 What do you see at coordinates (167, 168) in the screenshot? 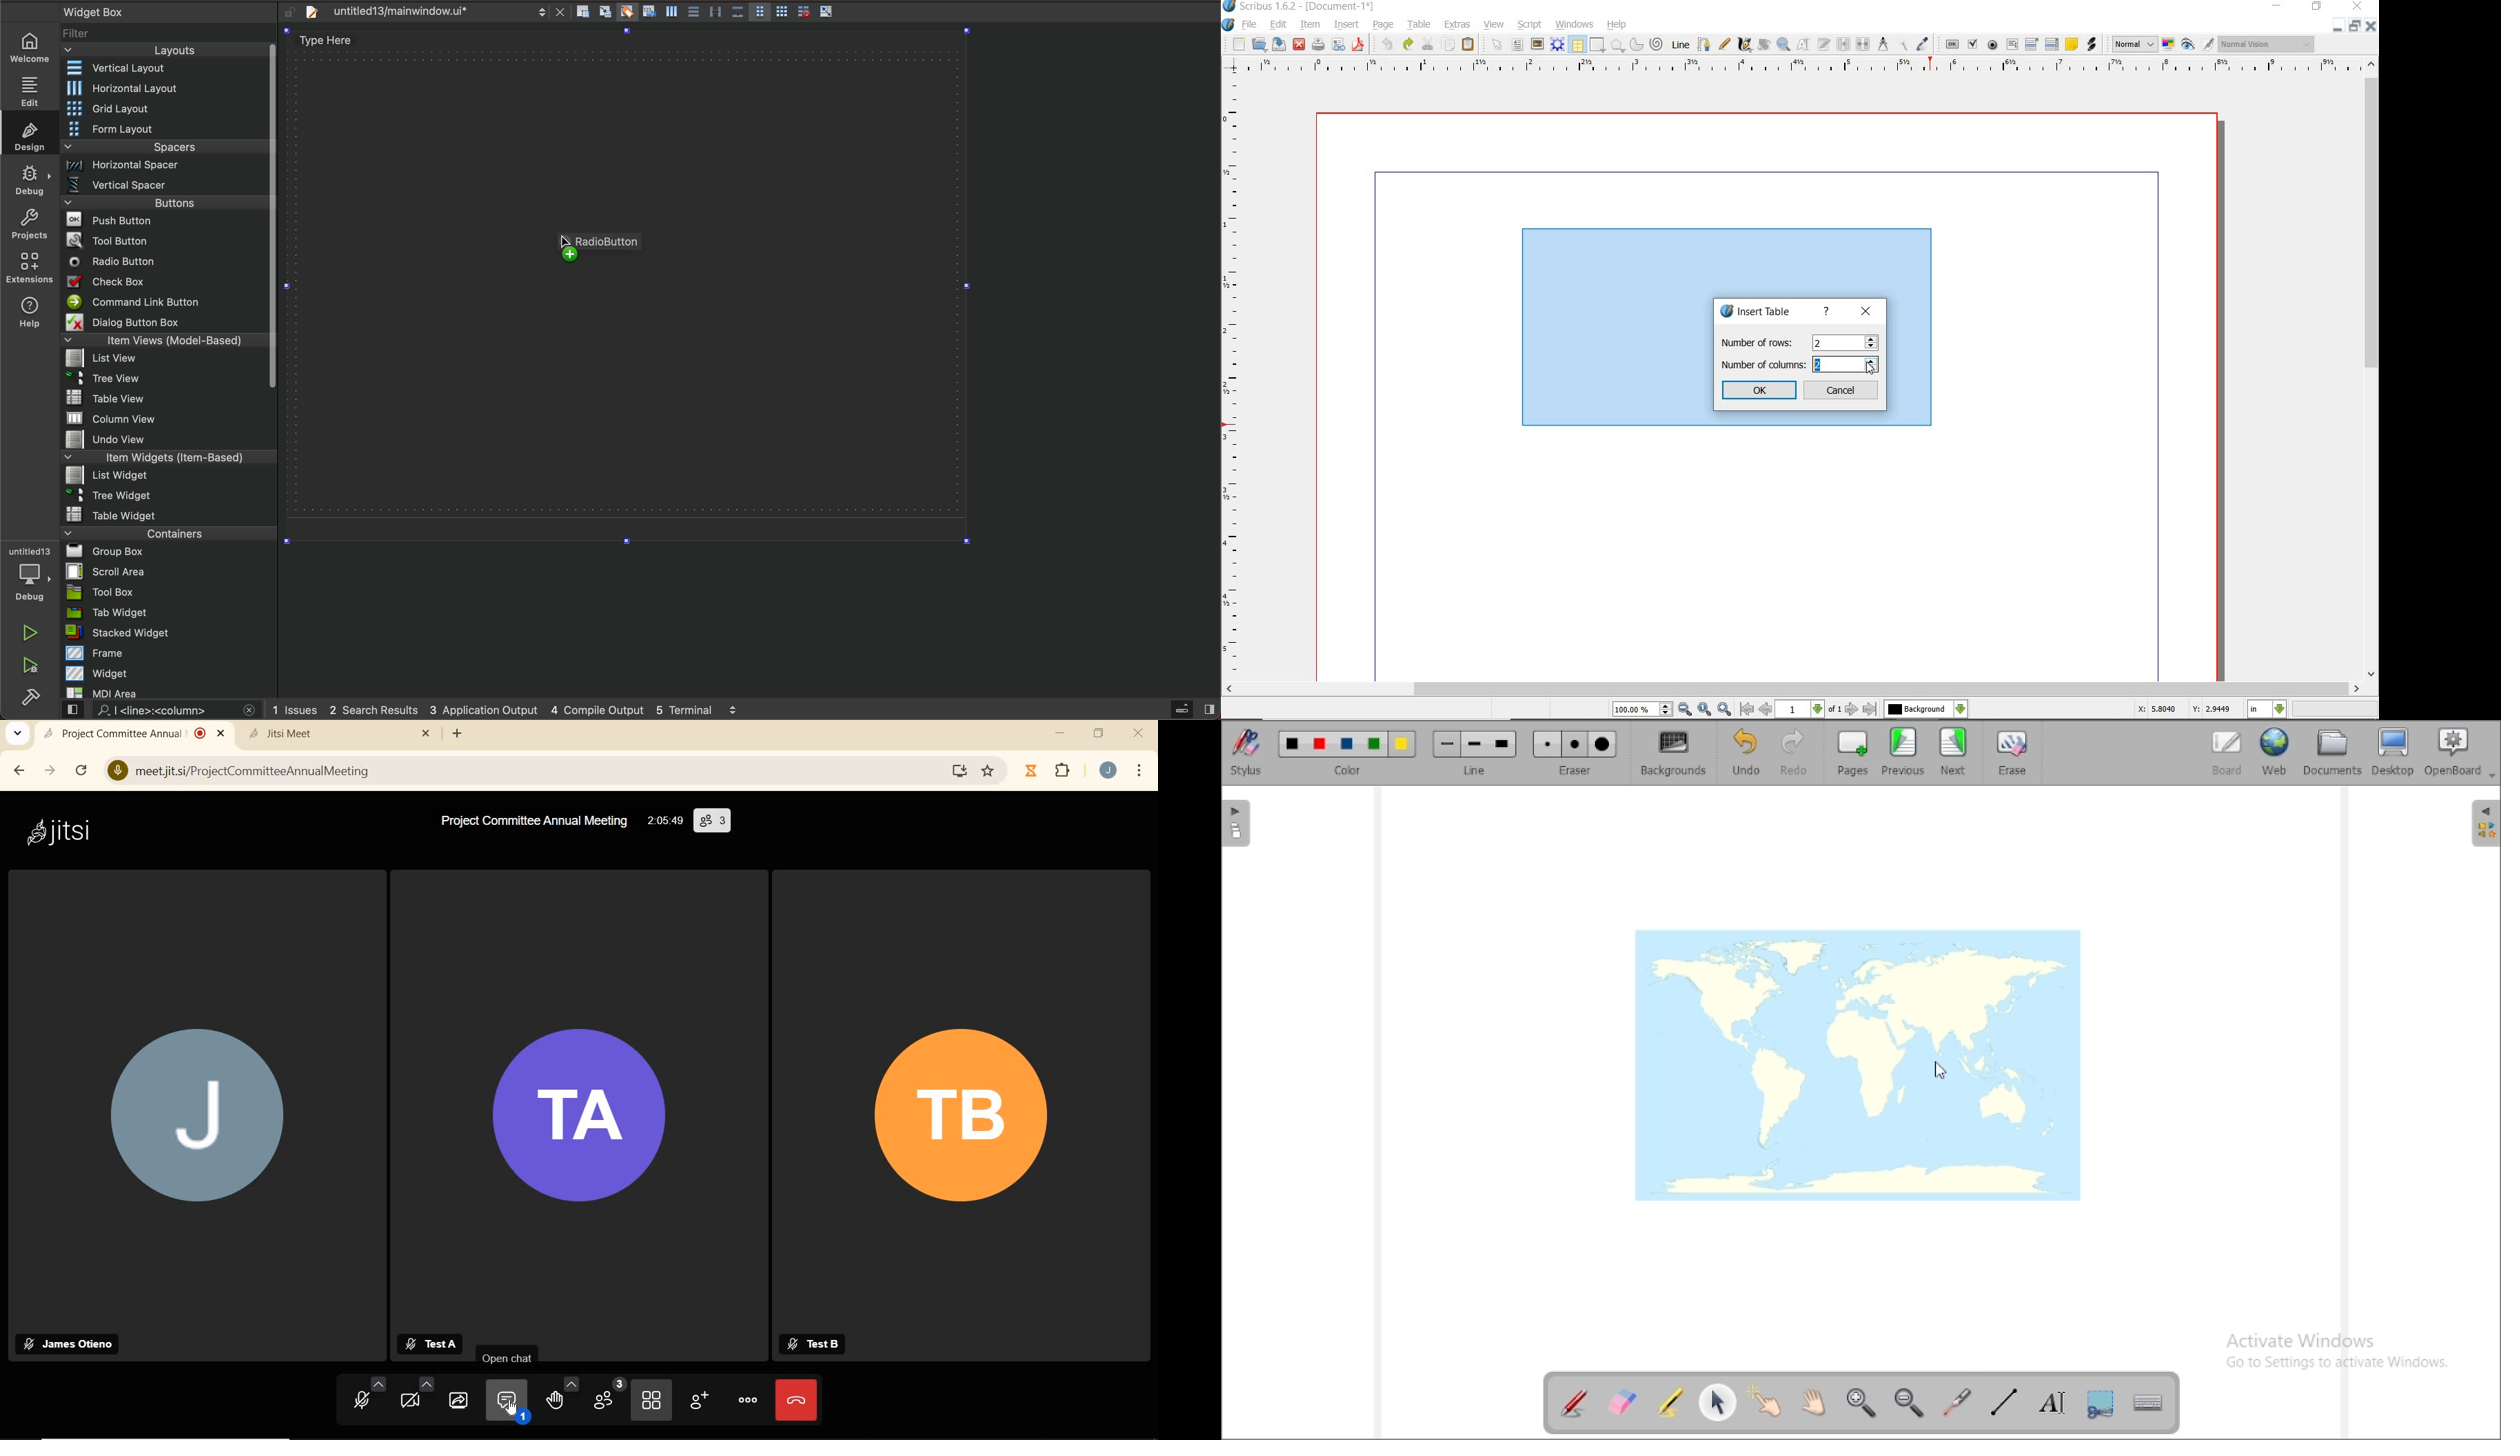
I see `` at bounding box center [167, 168].